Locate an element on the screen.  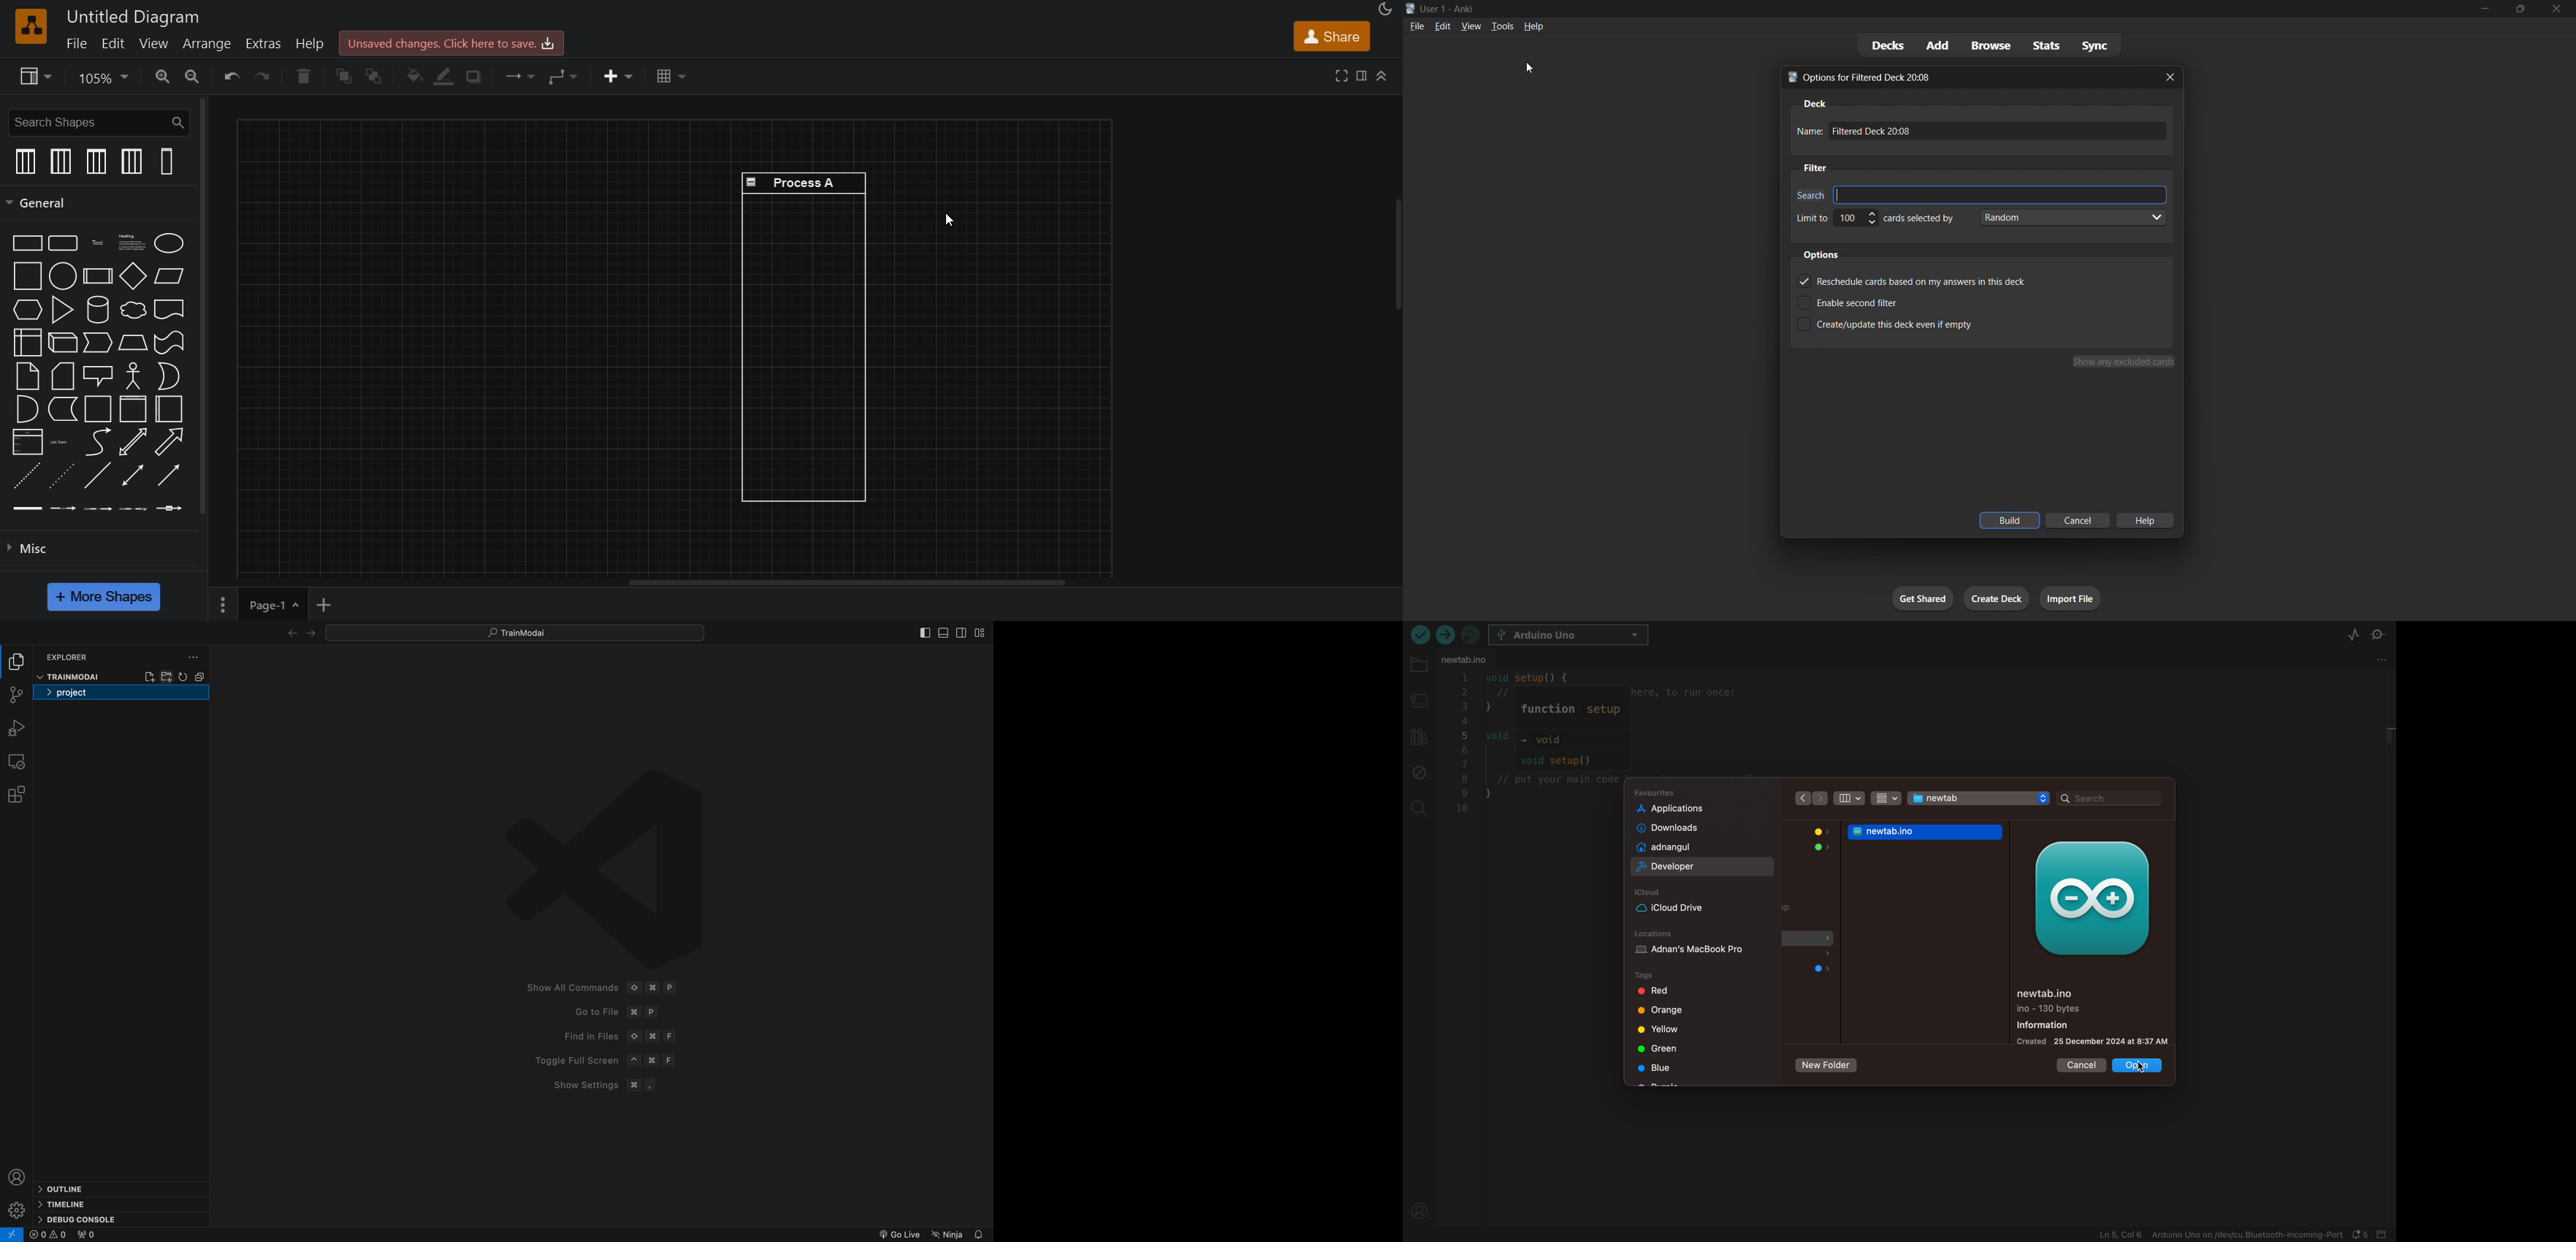
tools is located at coordinates (1502, 27).